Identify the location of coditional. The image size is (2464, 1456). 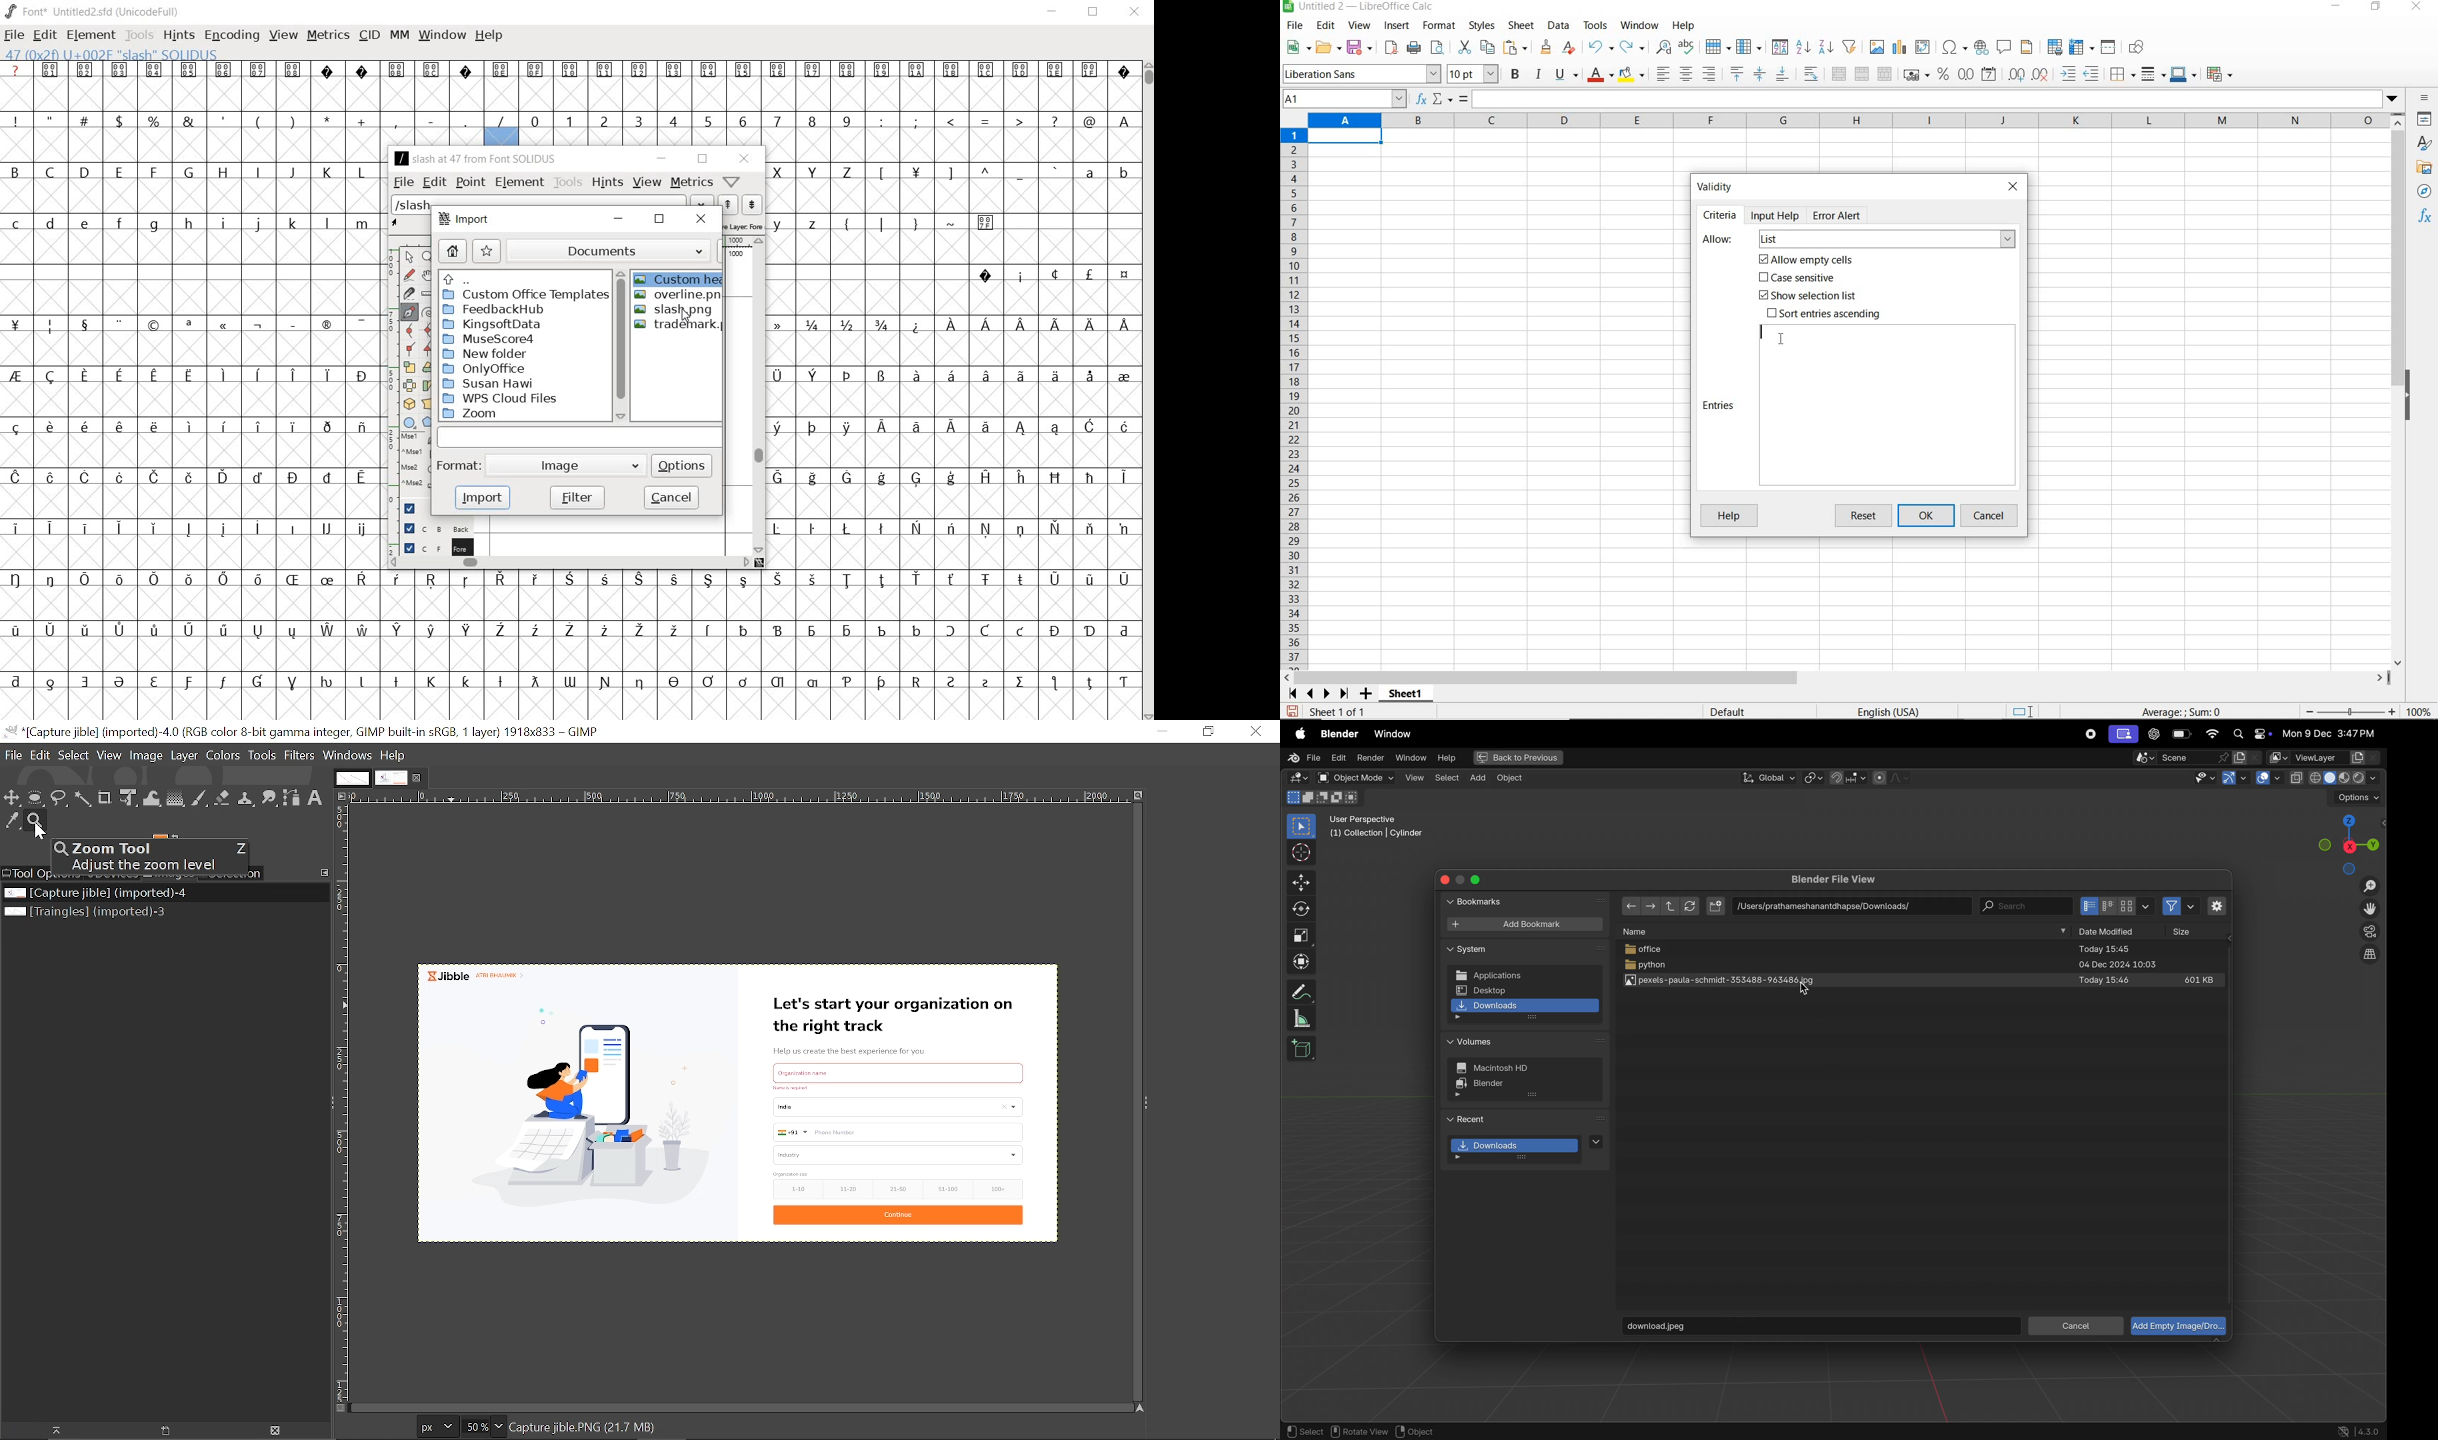
(2219, 74).